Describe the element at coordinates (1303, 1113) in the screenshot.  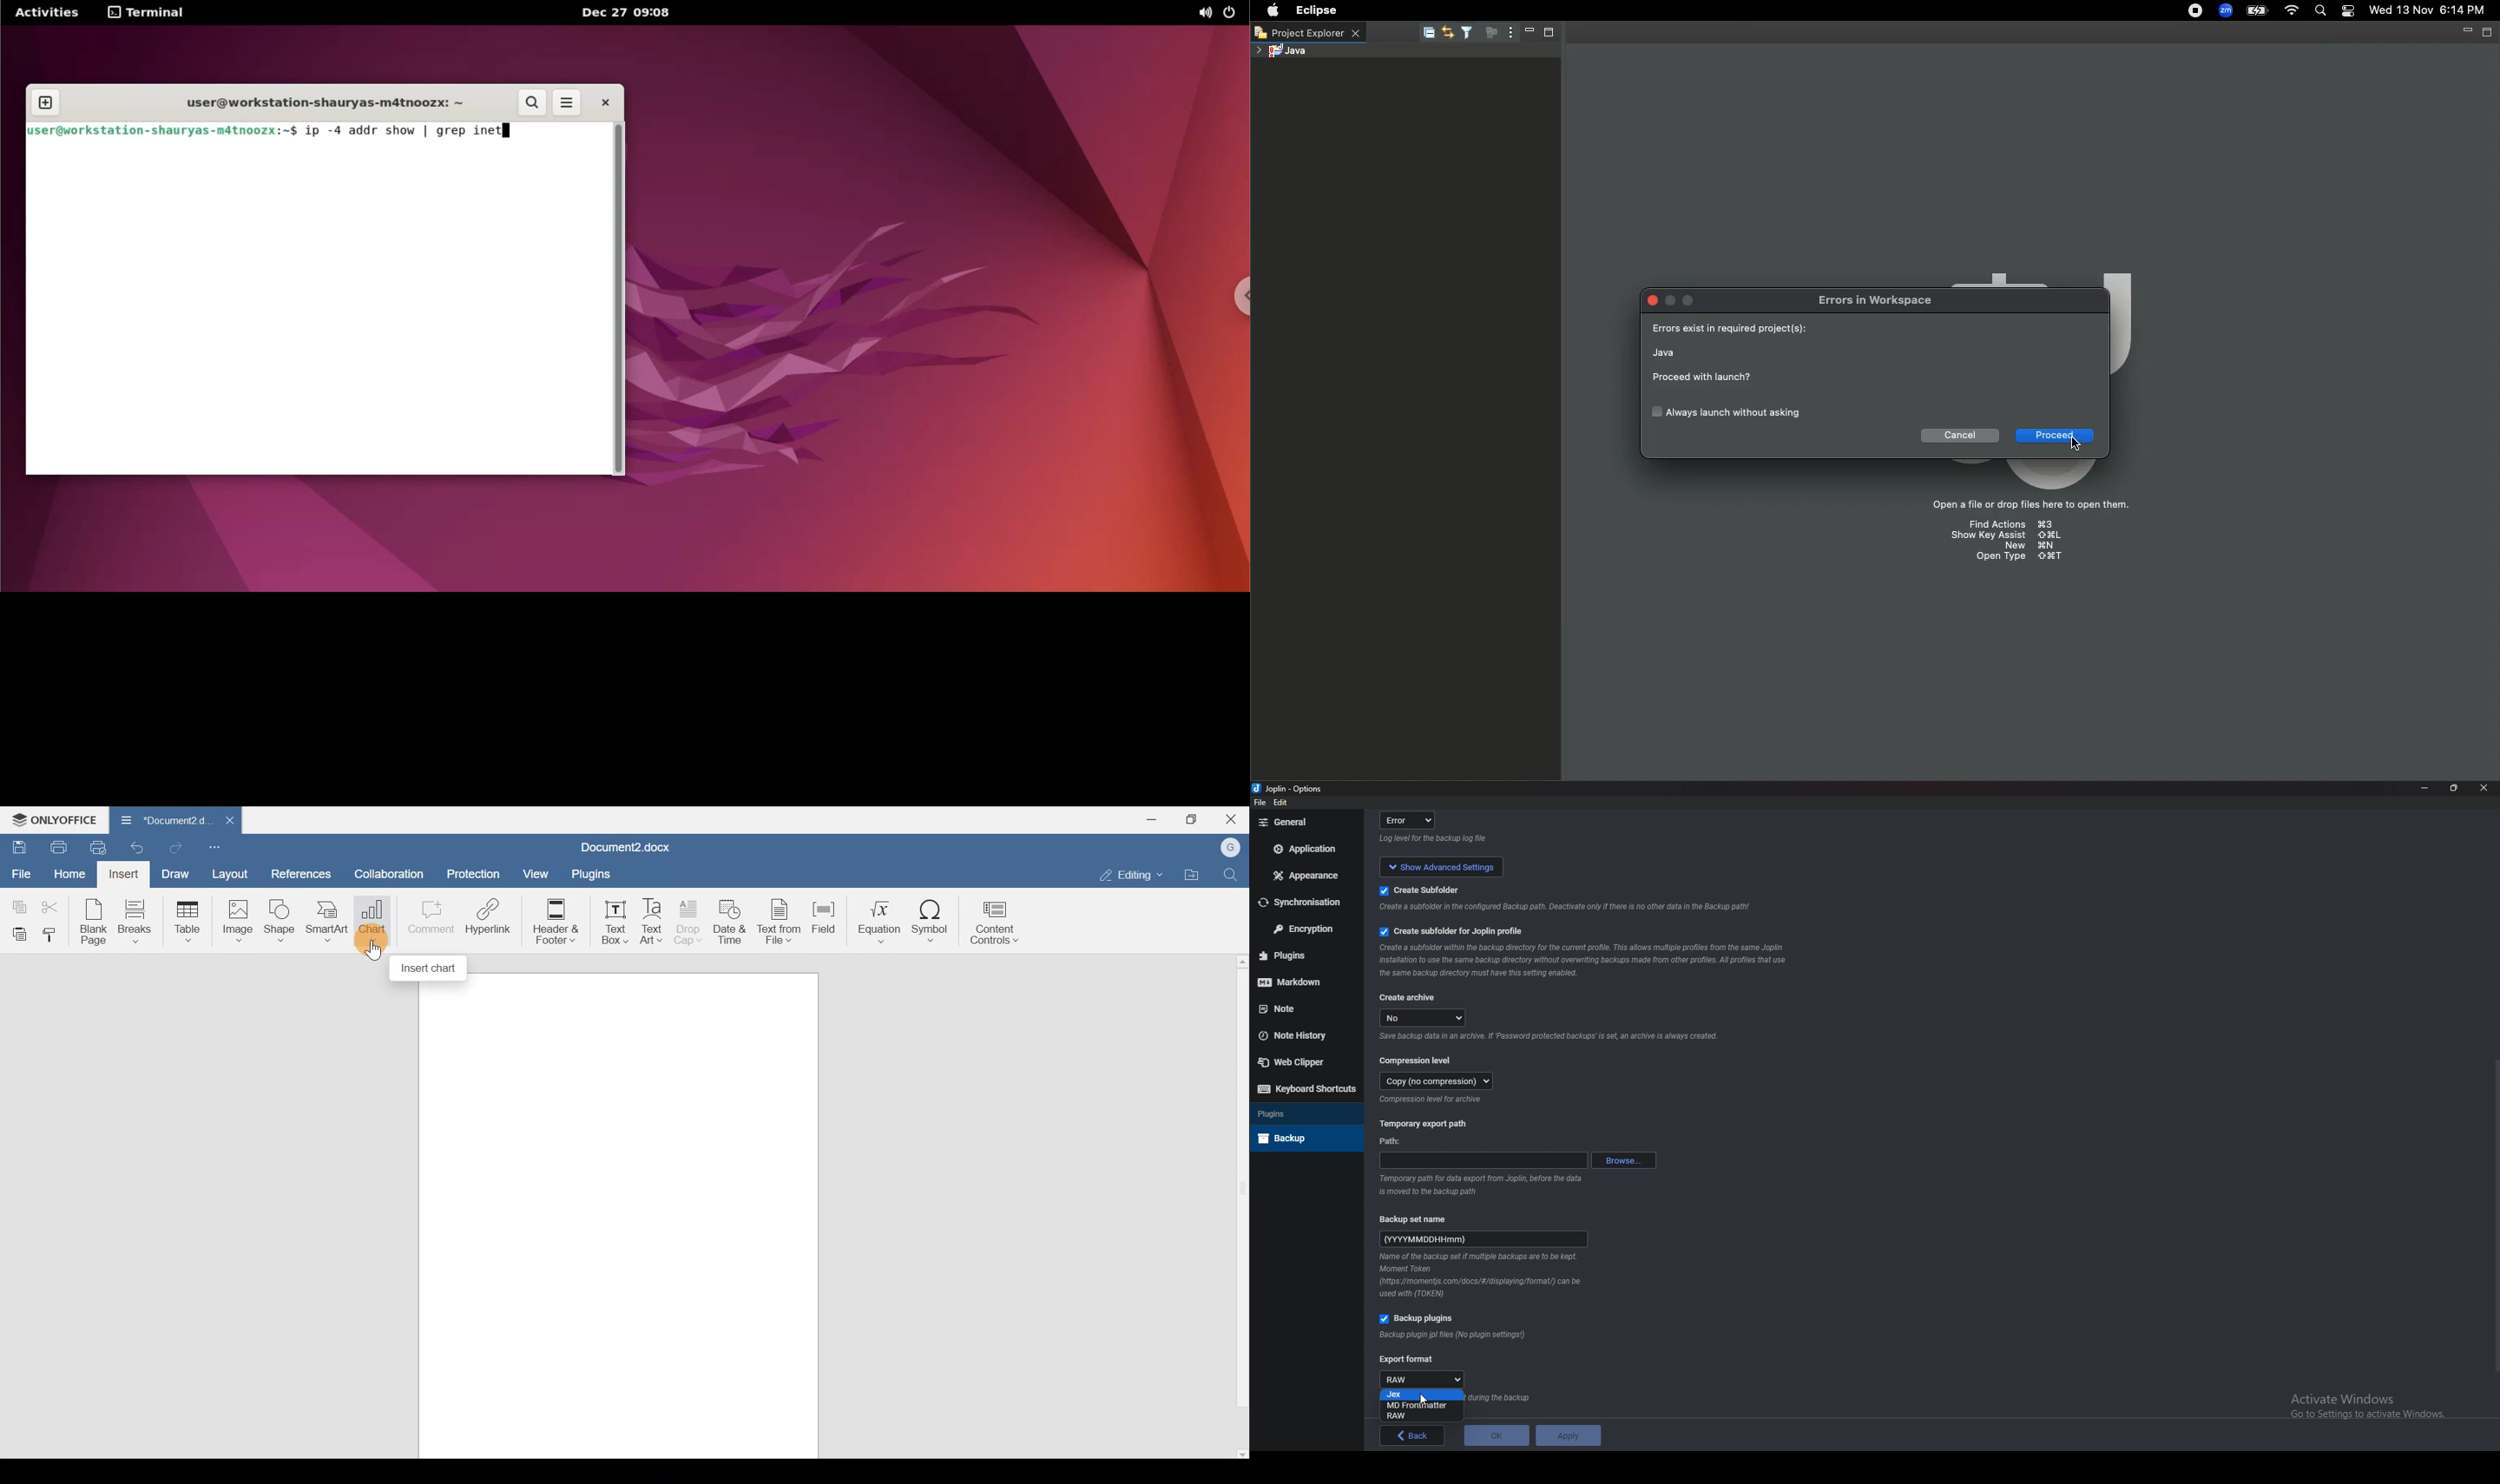
I see `Plugins` at that location.